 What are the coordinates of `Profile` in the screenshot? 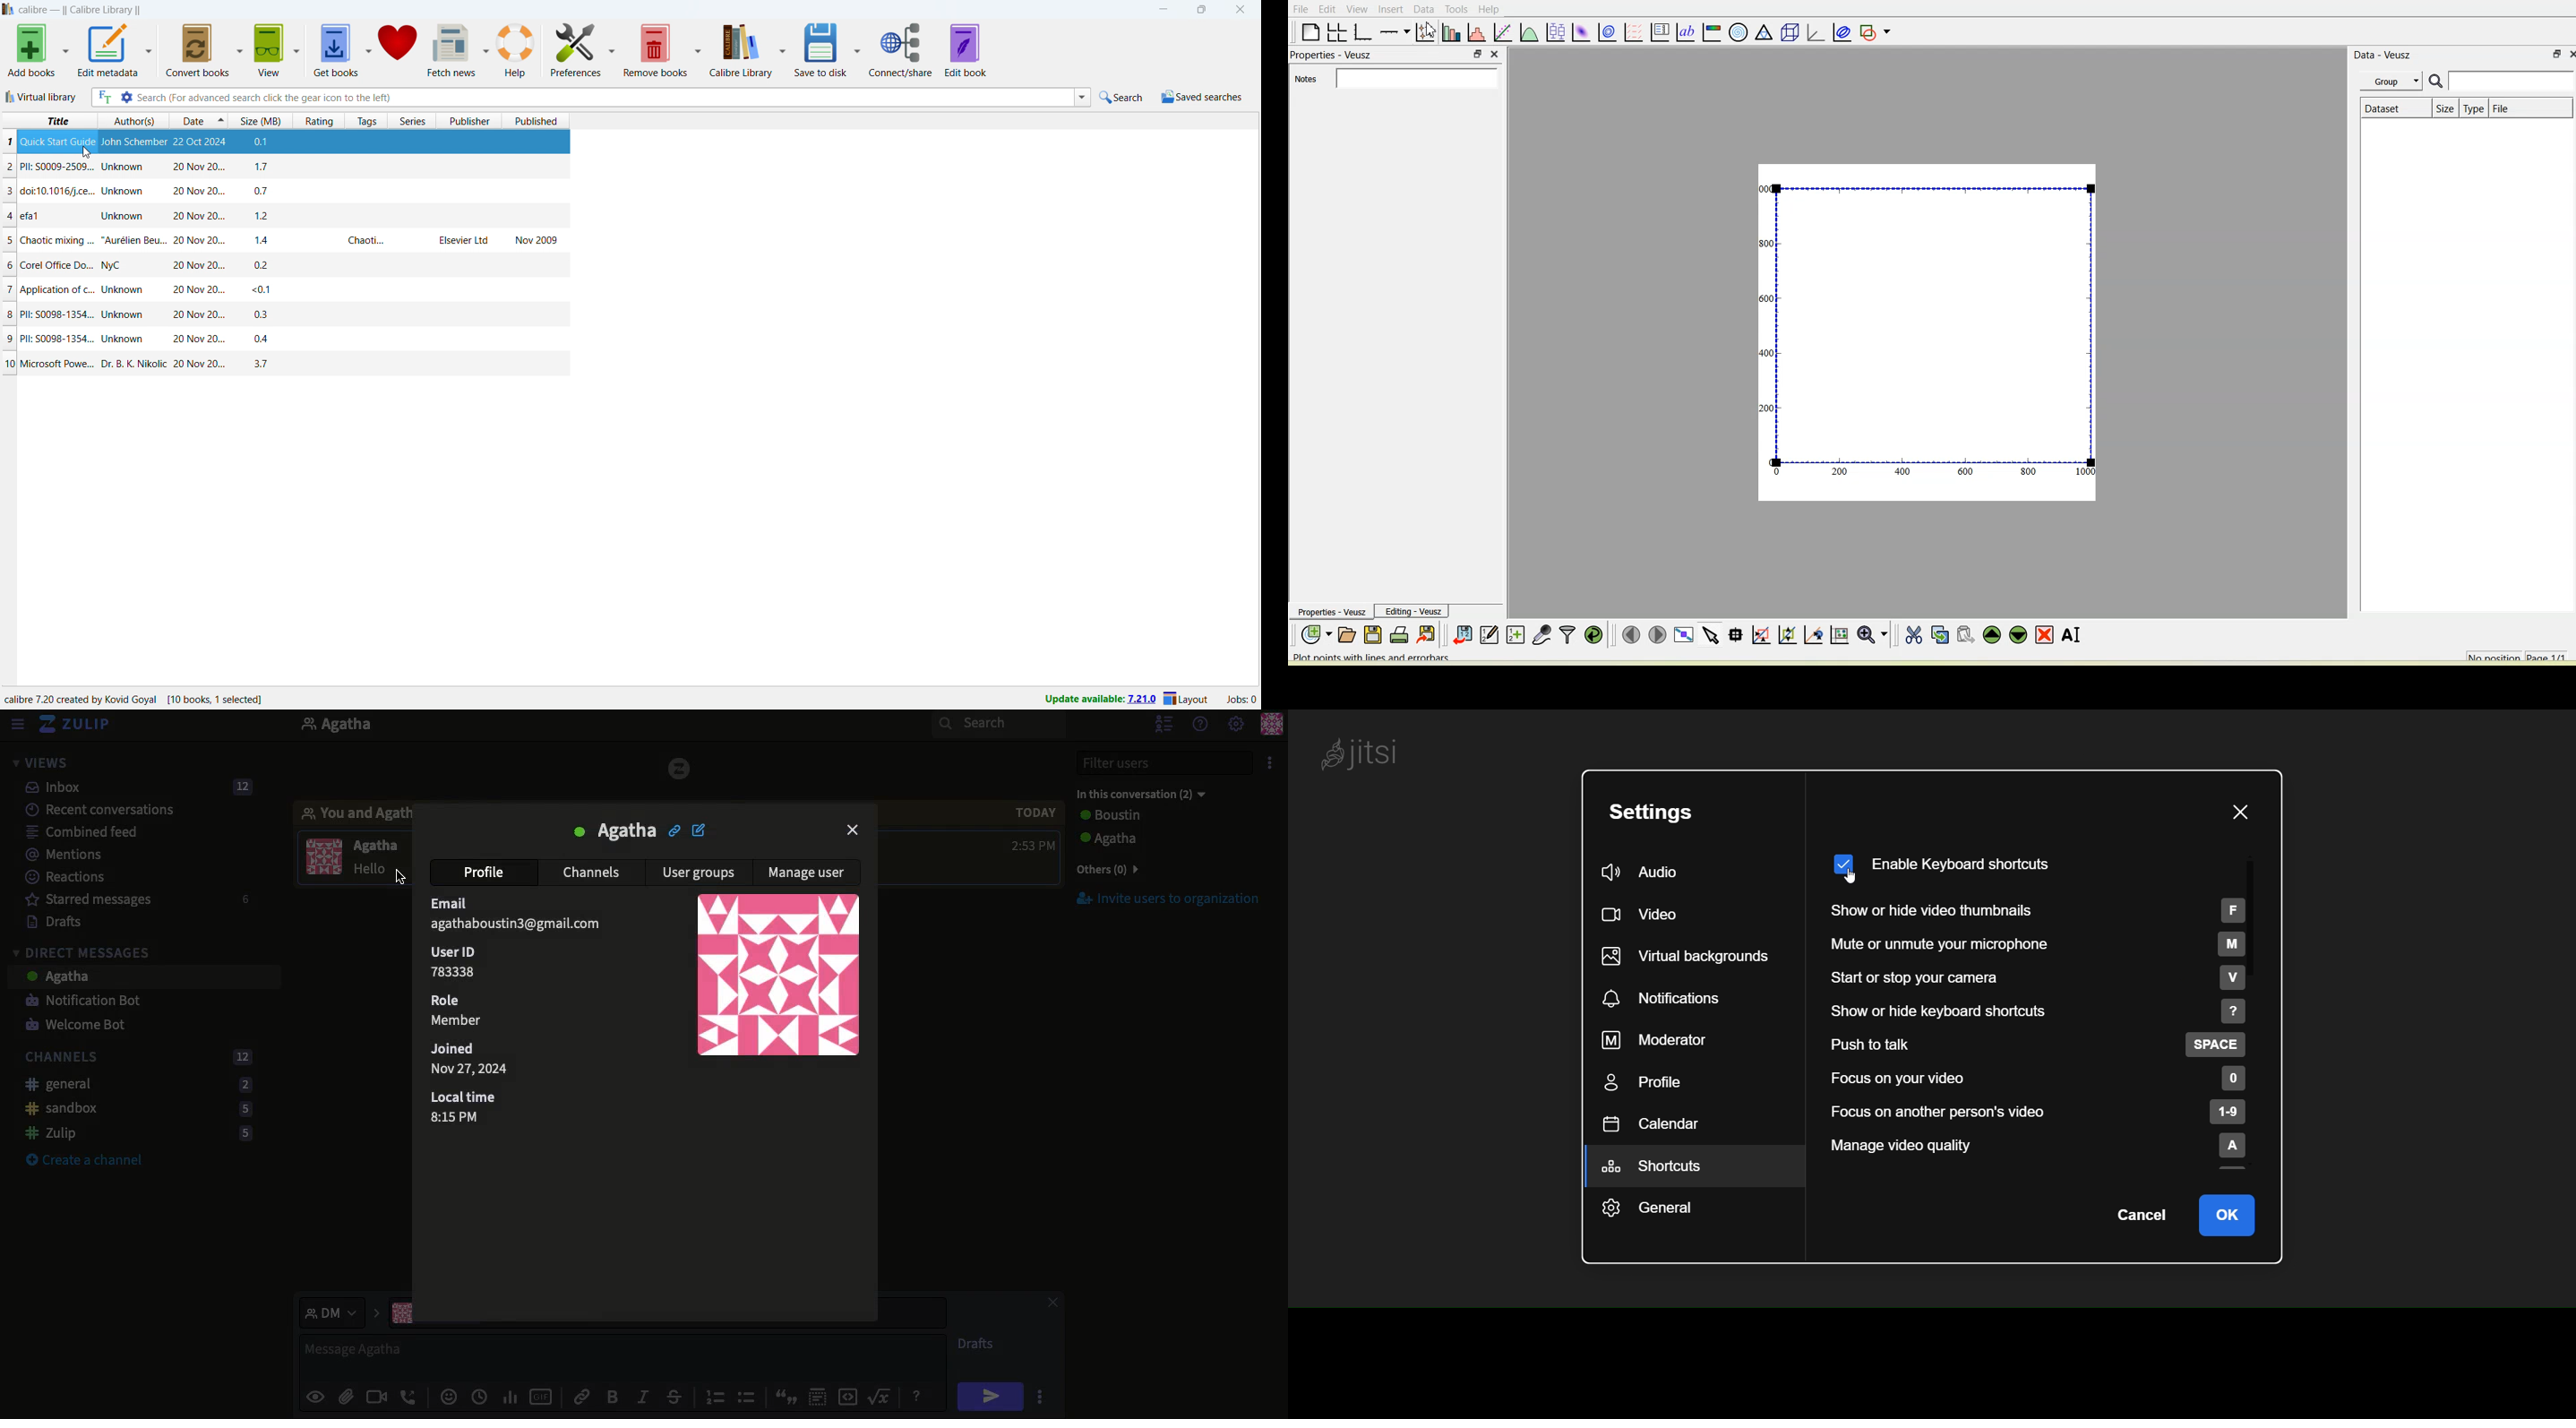 It's located at (489, 872).